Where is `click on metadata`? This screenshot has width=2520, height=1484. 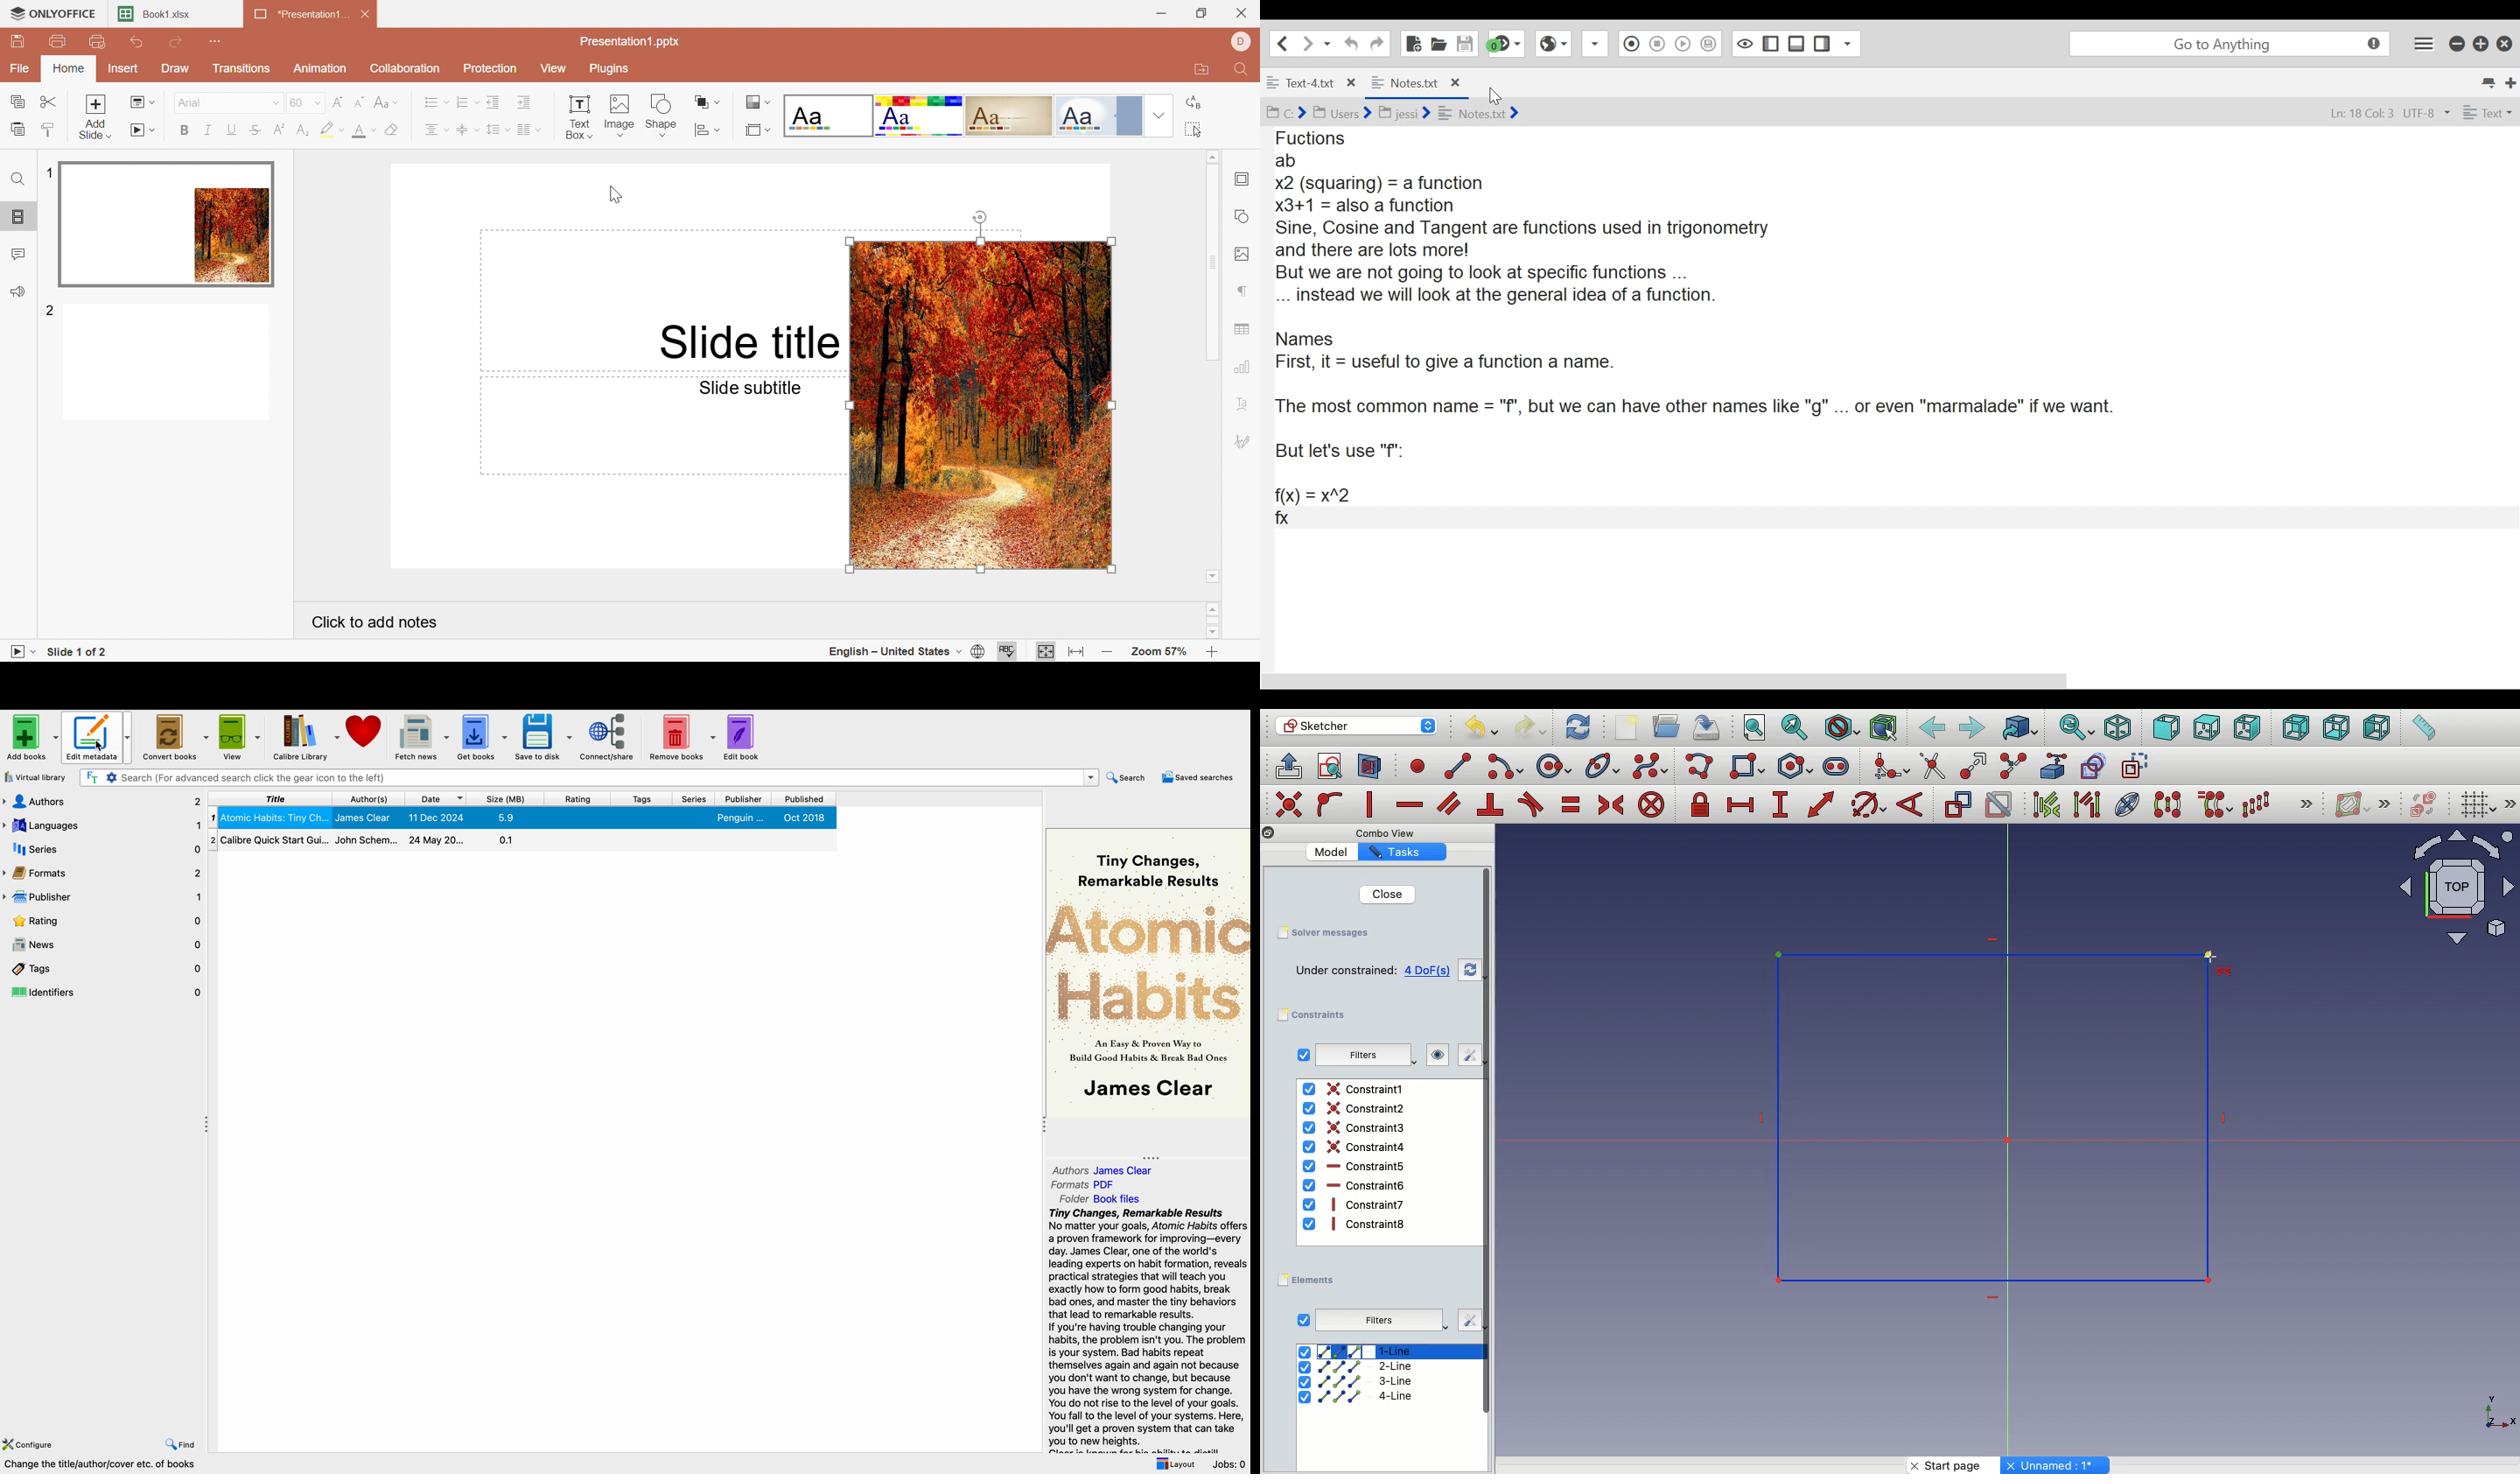
click on metadata is located at coordinates (97, 738).